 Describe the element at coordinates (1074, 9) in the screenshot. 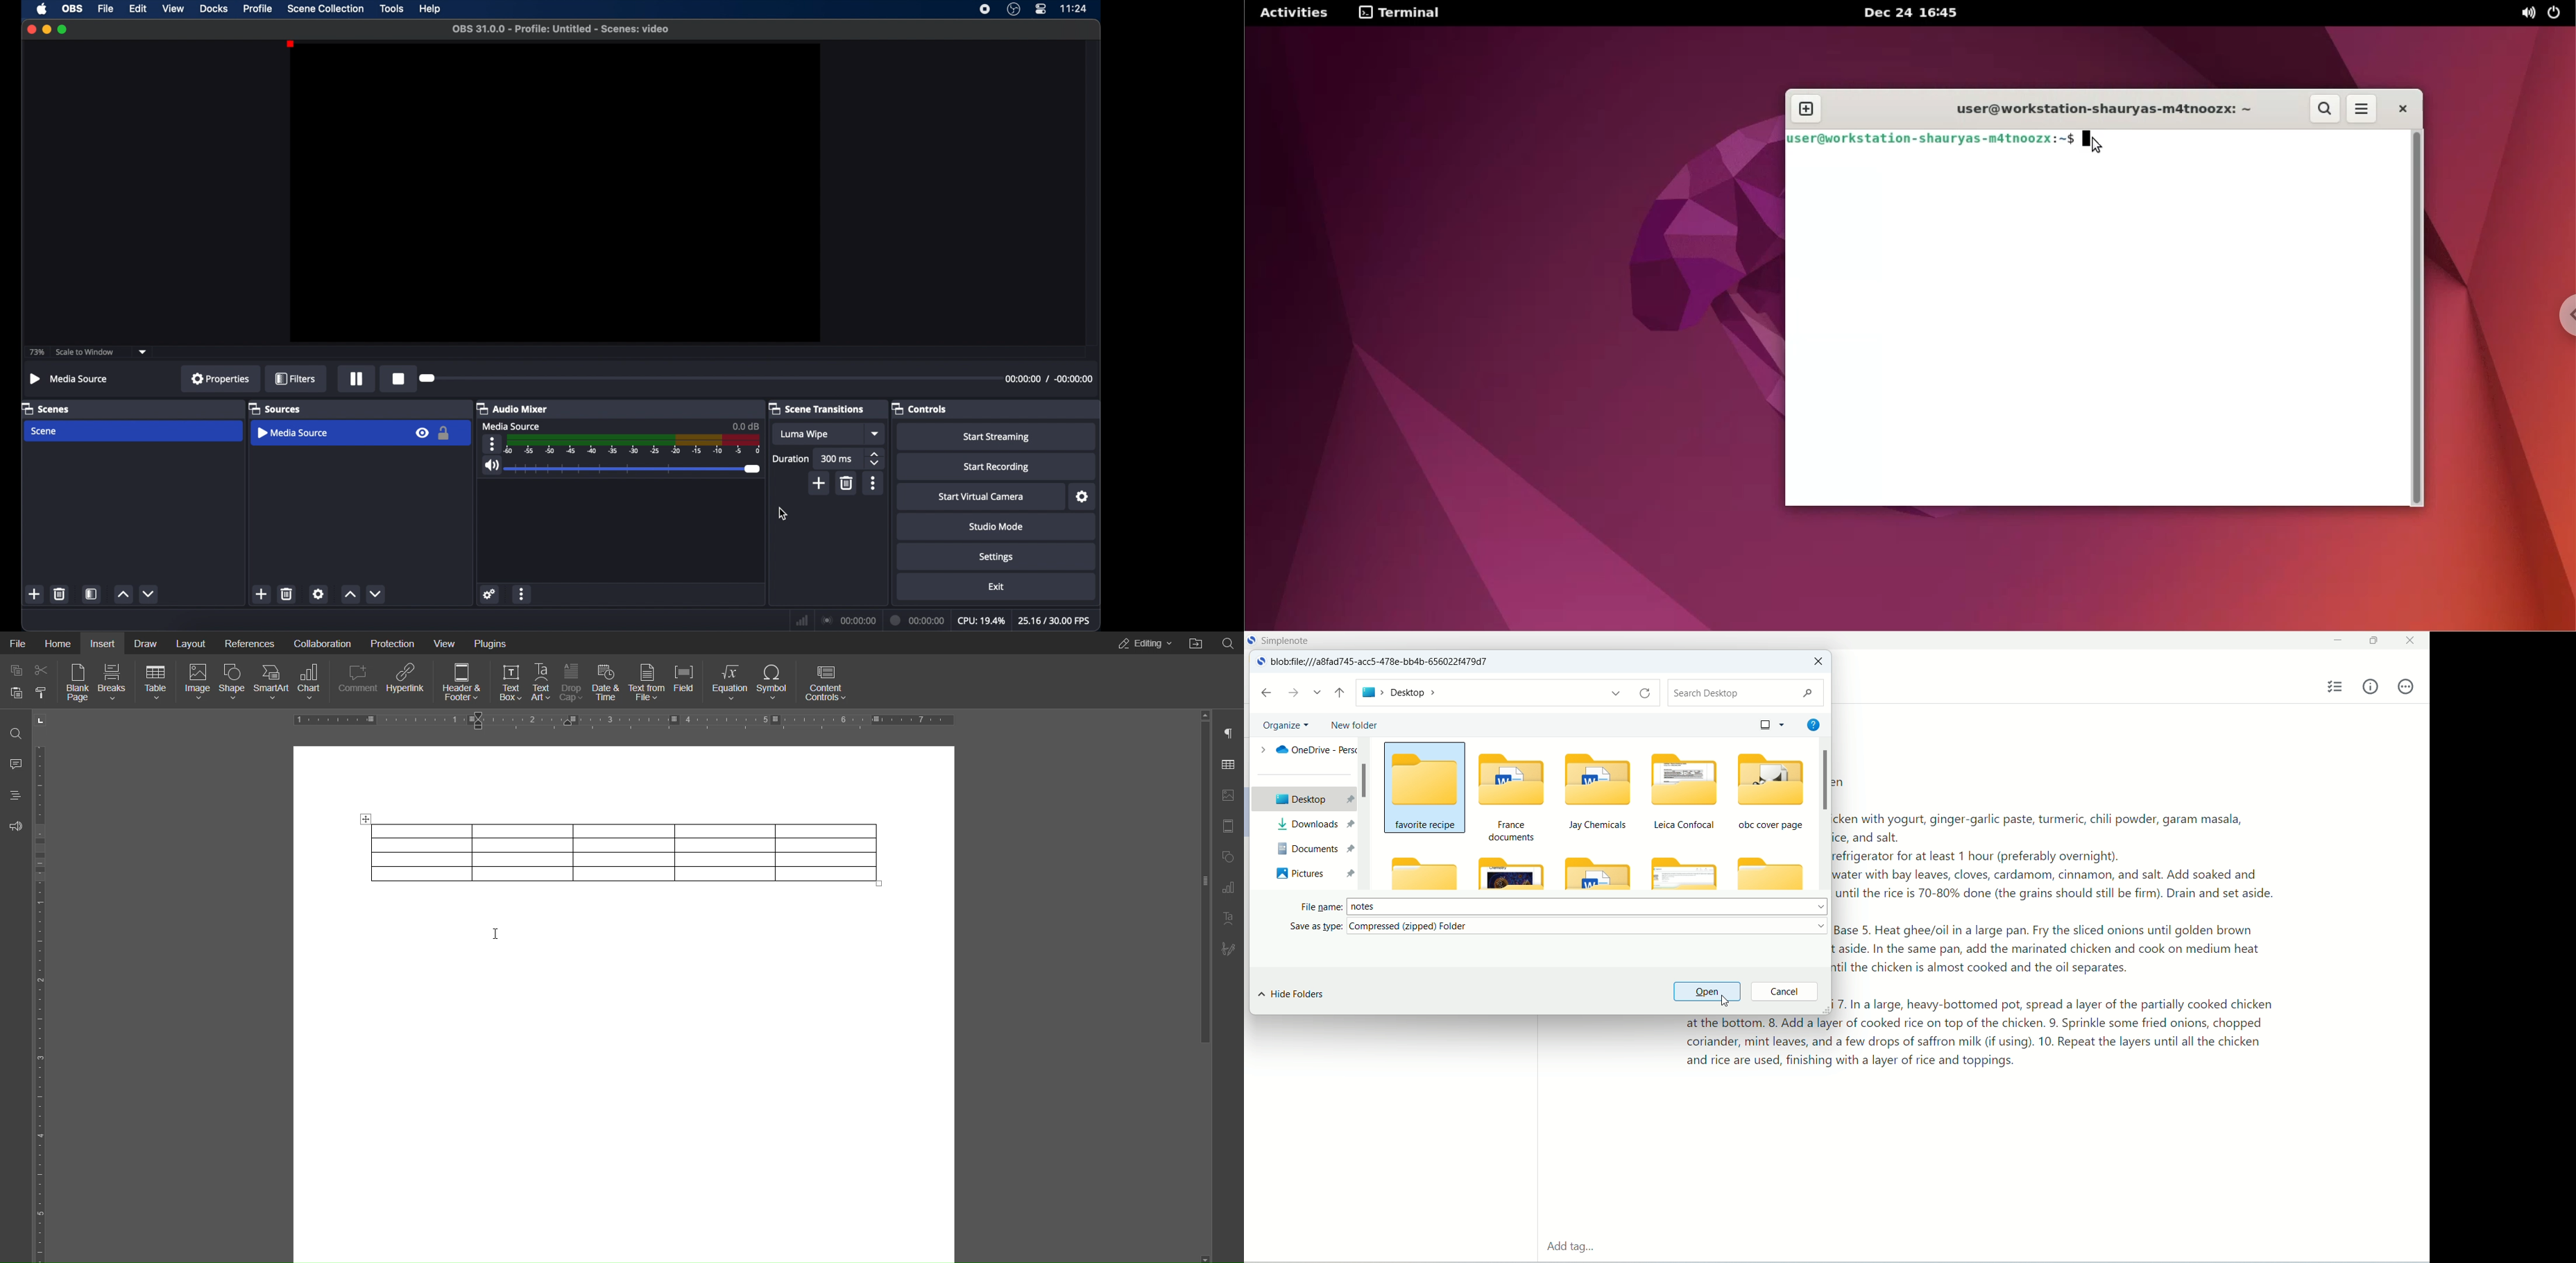

I see `time` at that location.